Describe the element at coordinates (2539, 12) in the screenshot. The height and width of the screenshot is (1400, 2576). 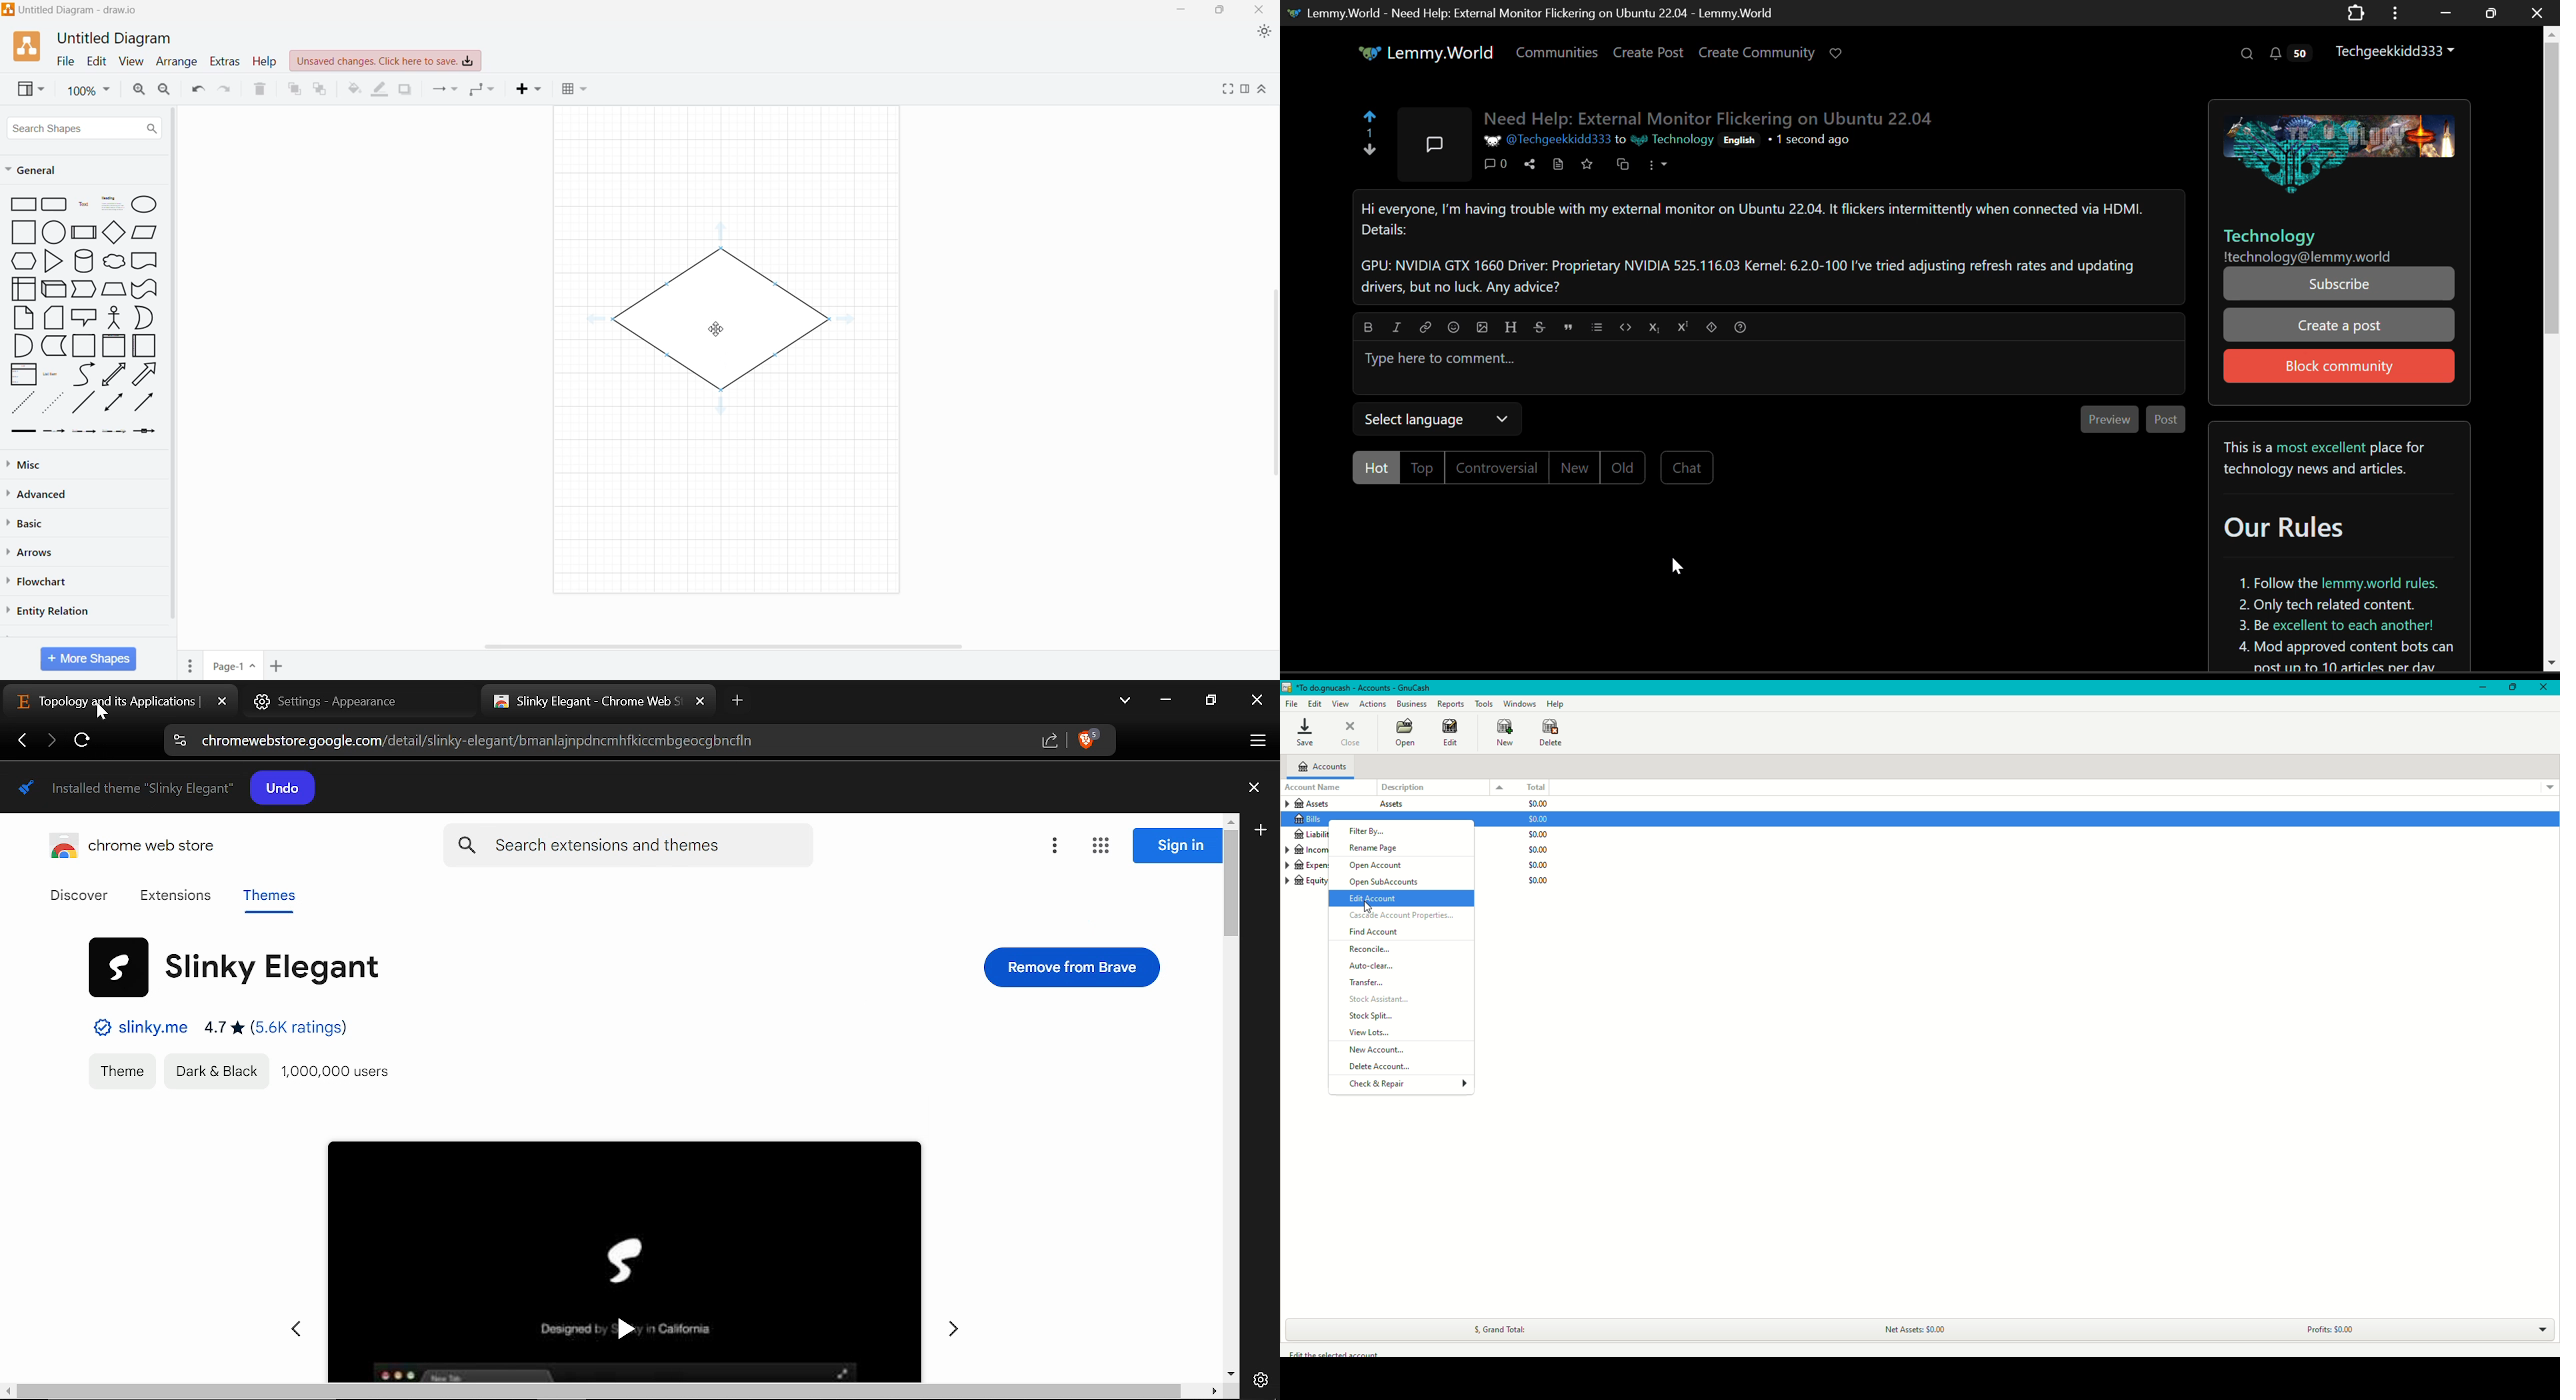
I see `Close Window` at that location.